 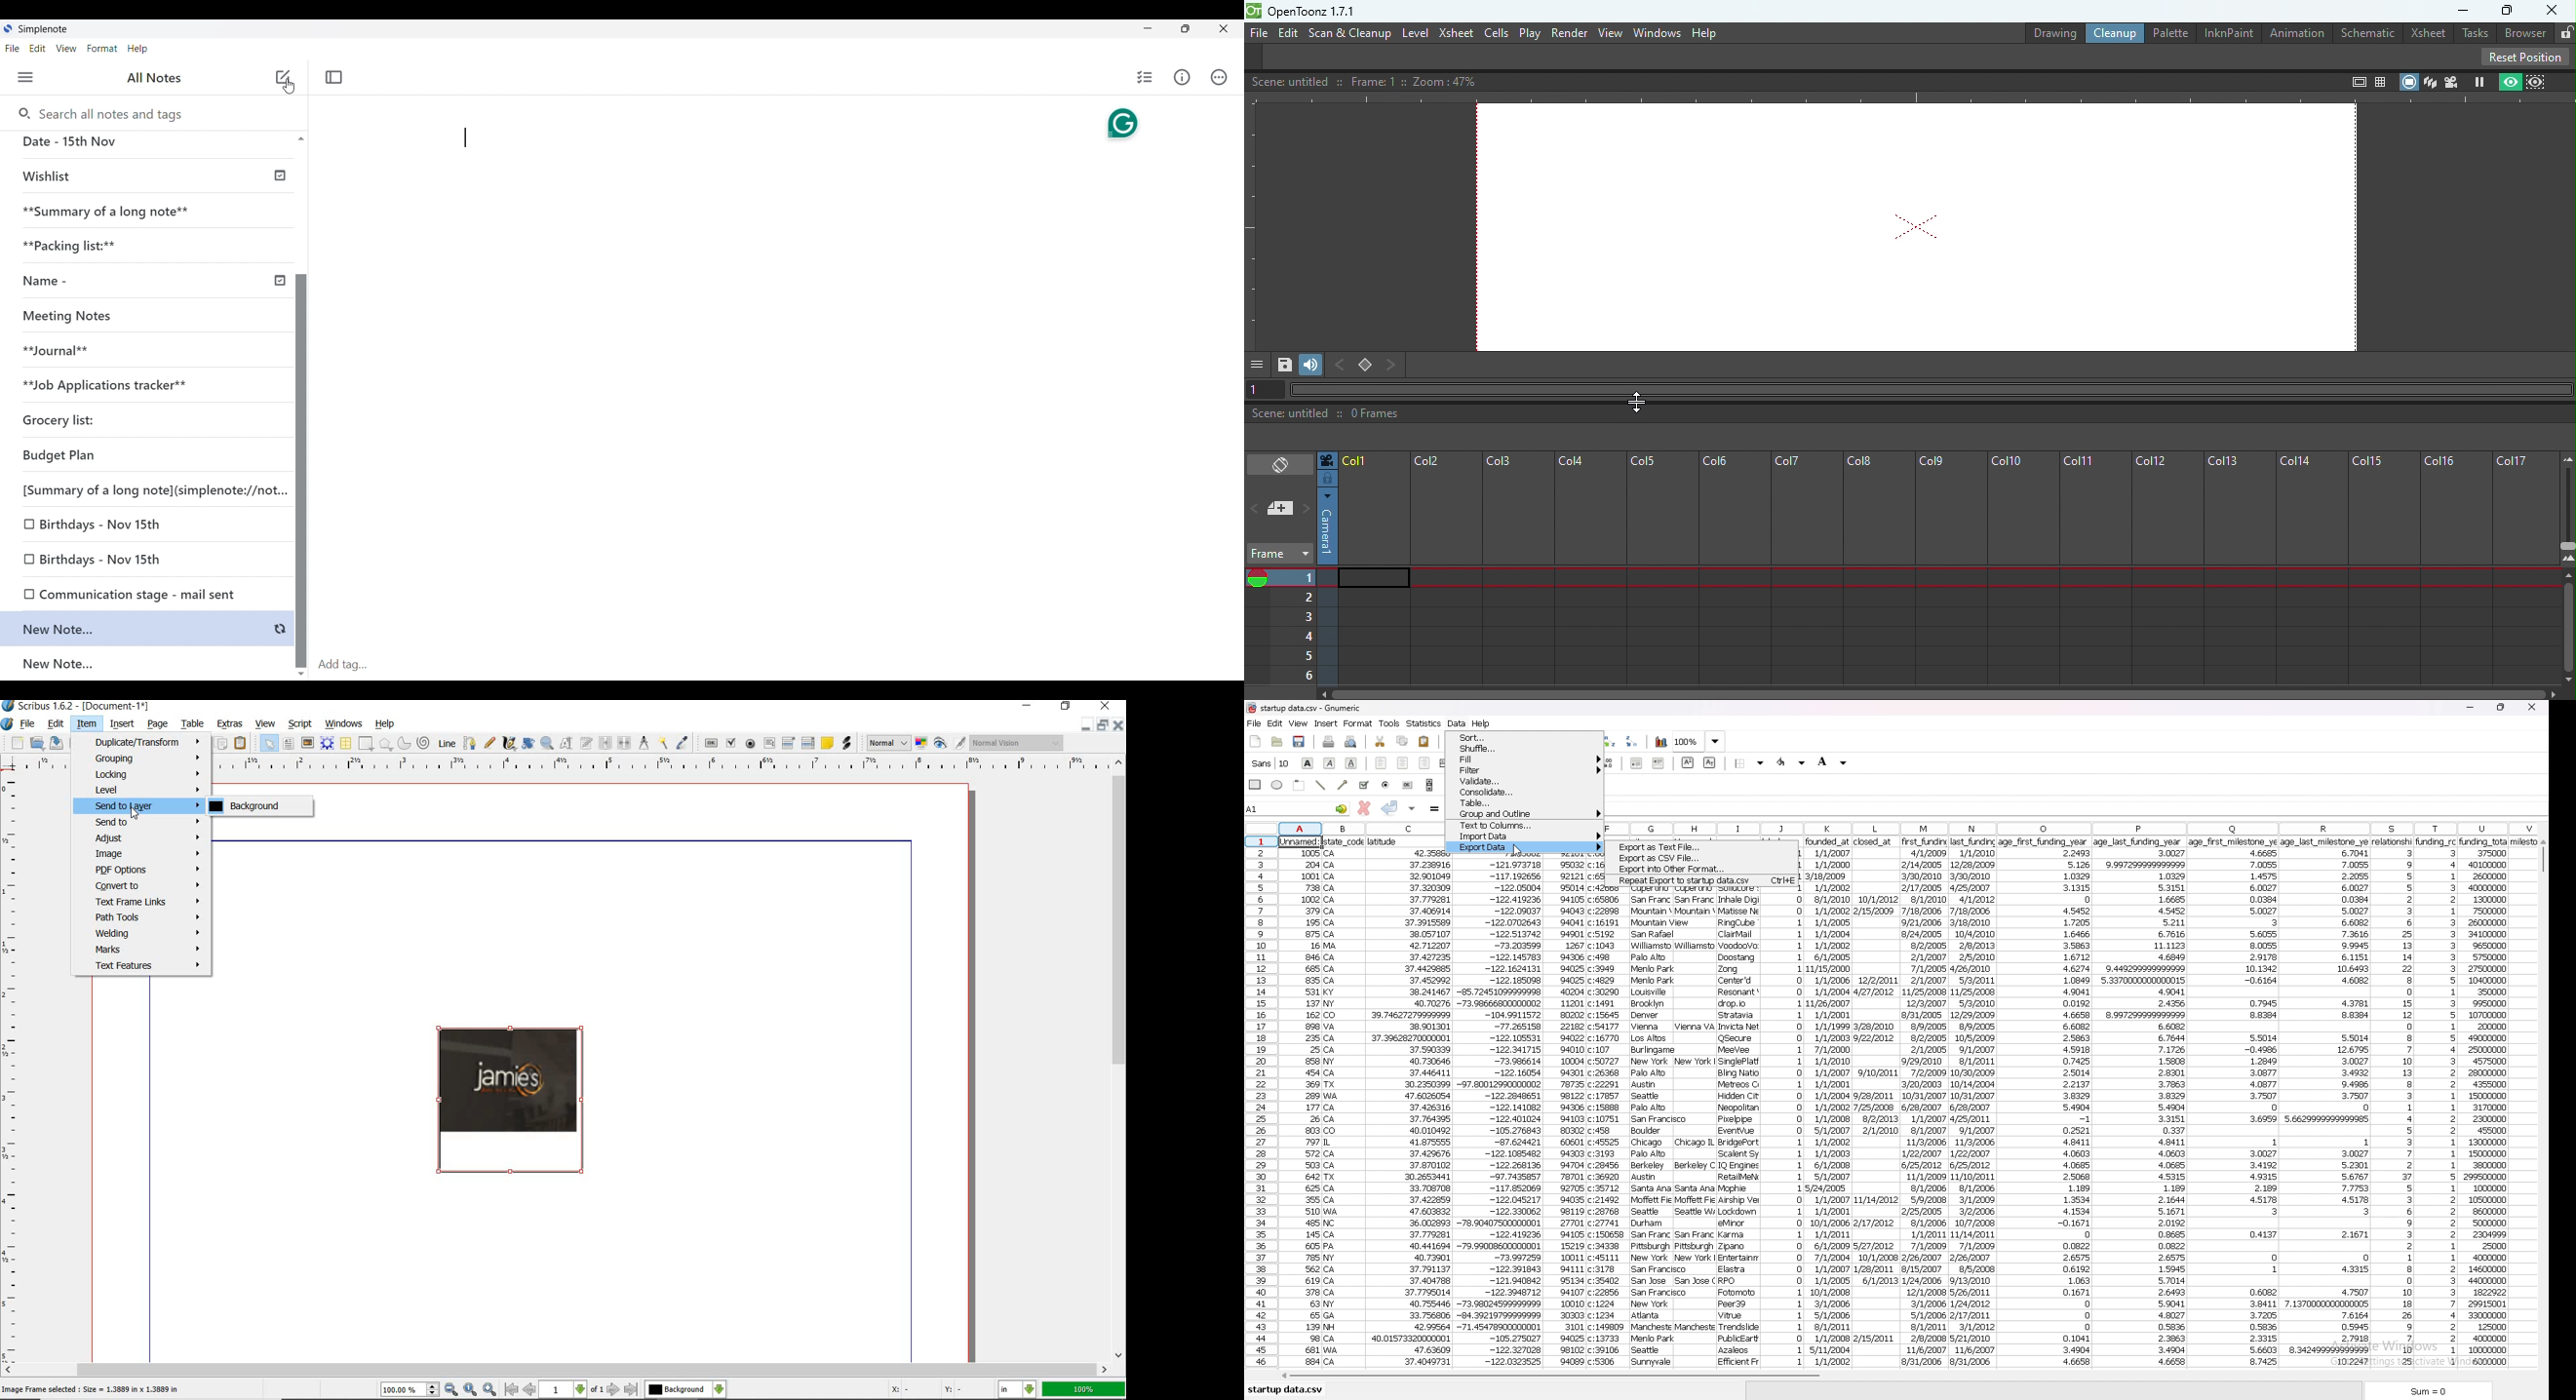 I want to click on Duplicate/Transform, so click(x=141, y=742).